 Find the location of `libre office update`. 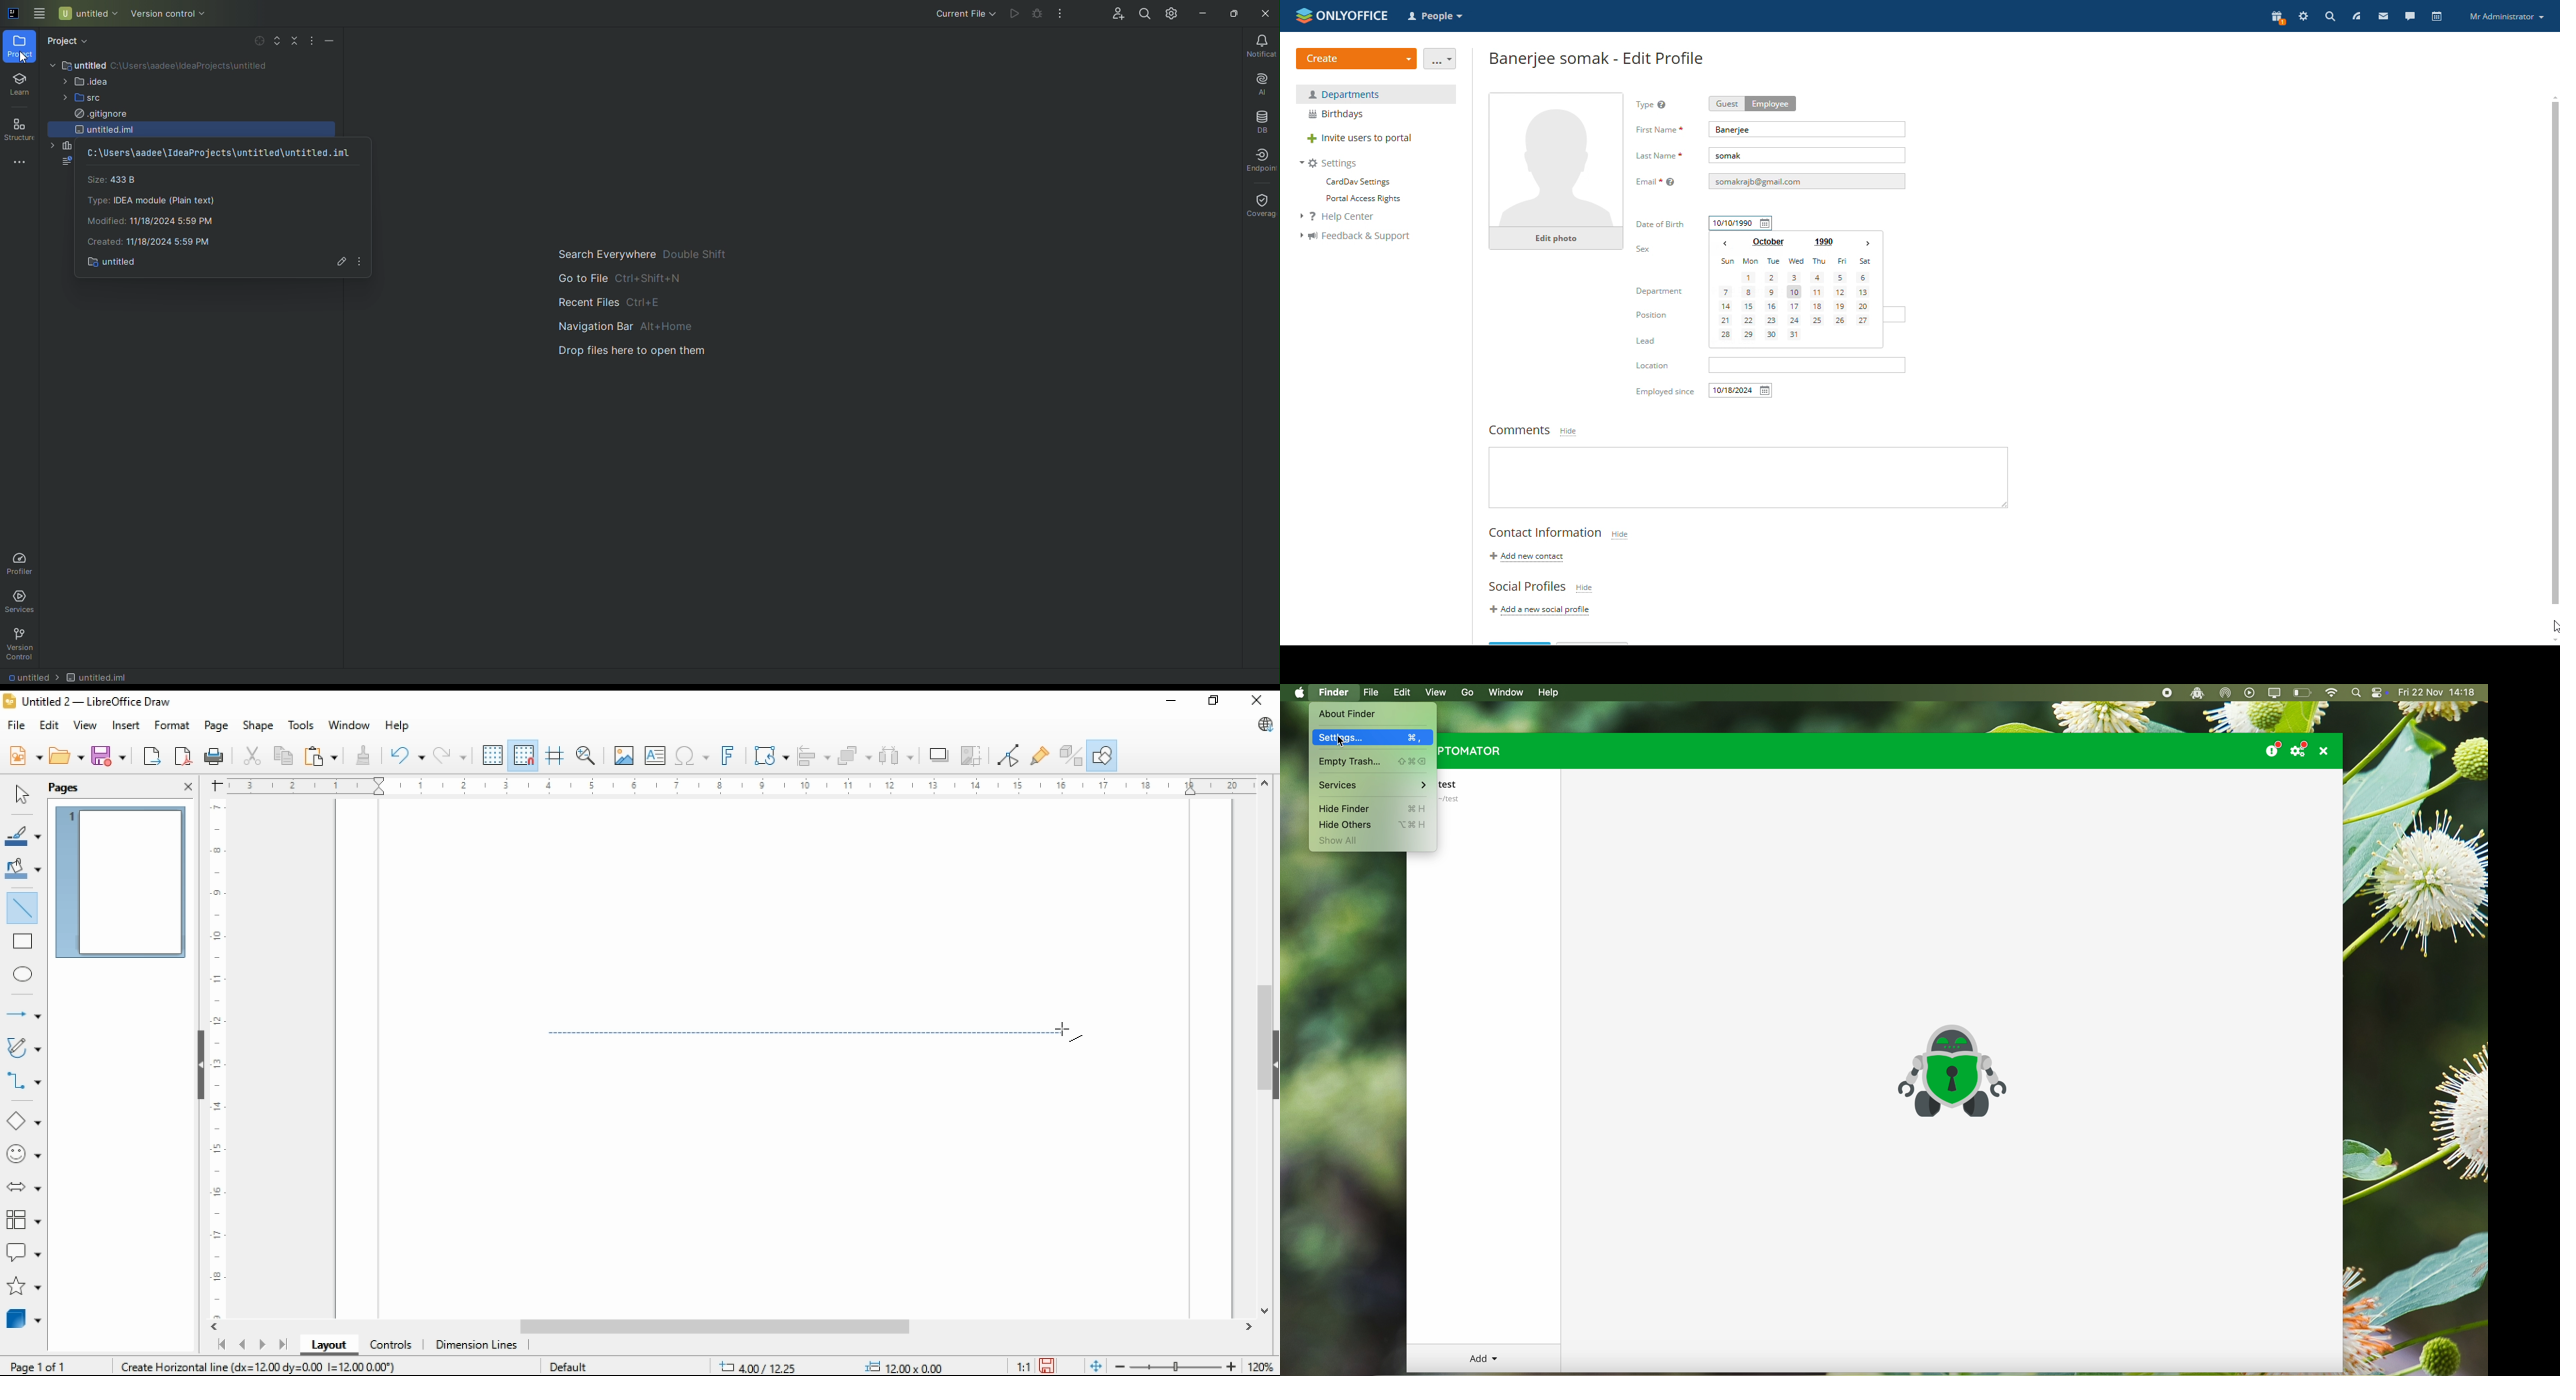

libre office update is located at coordinates (1264, 724).